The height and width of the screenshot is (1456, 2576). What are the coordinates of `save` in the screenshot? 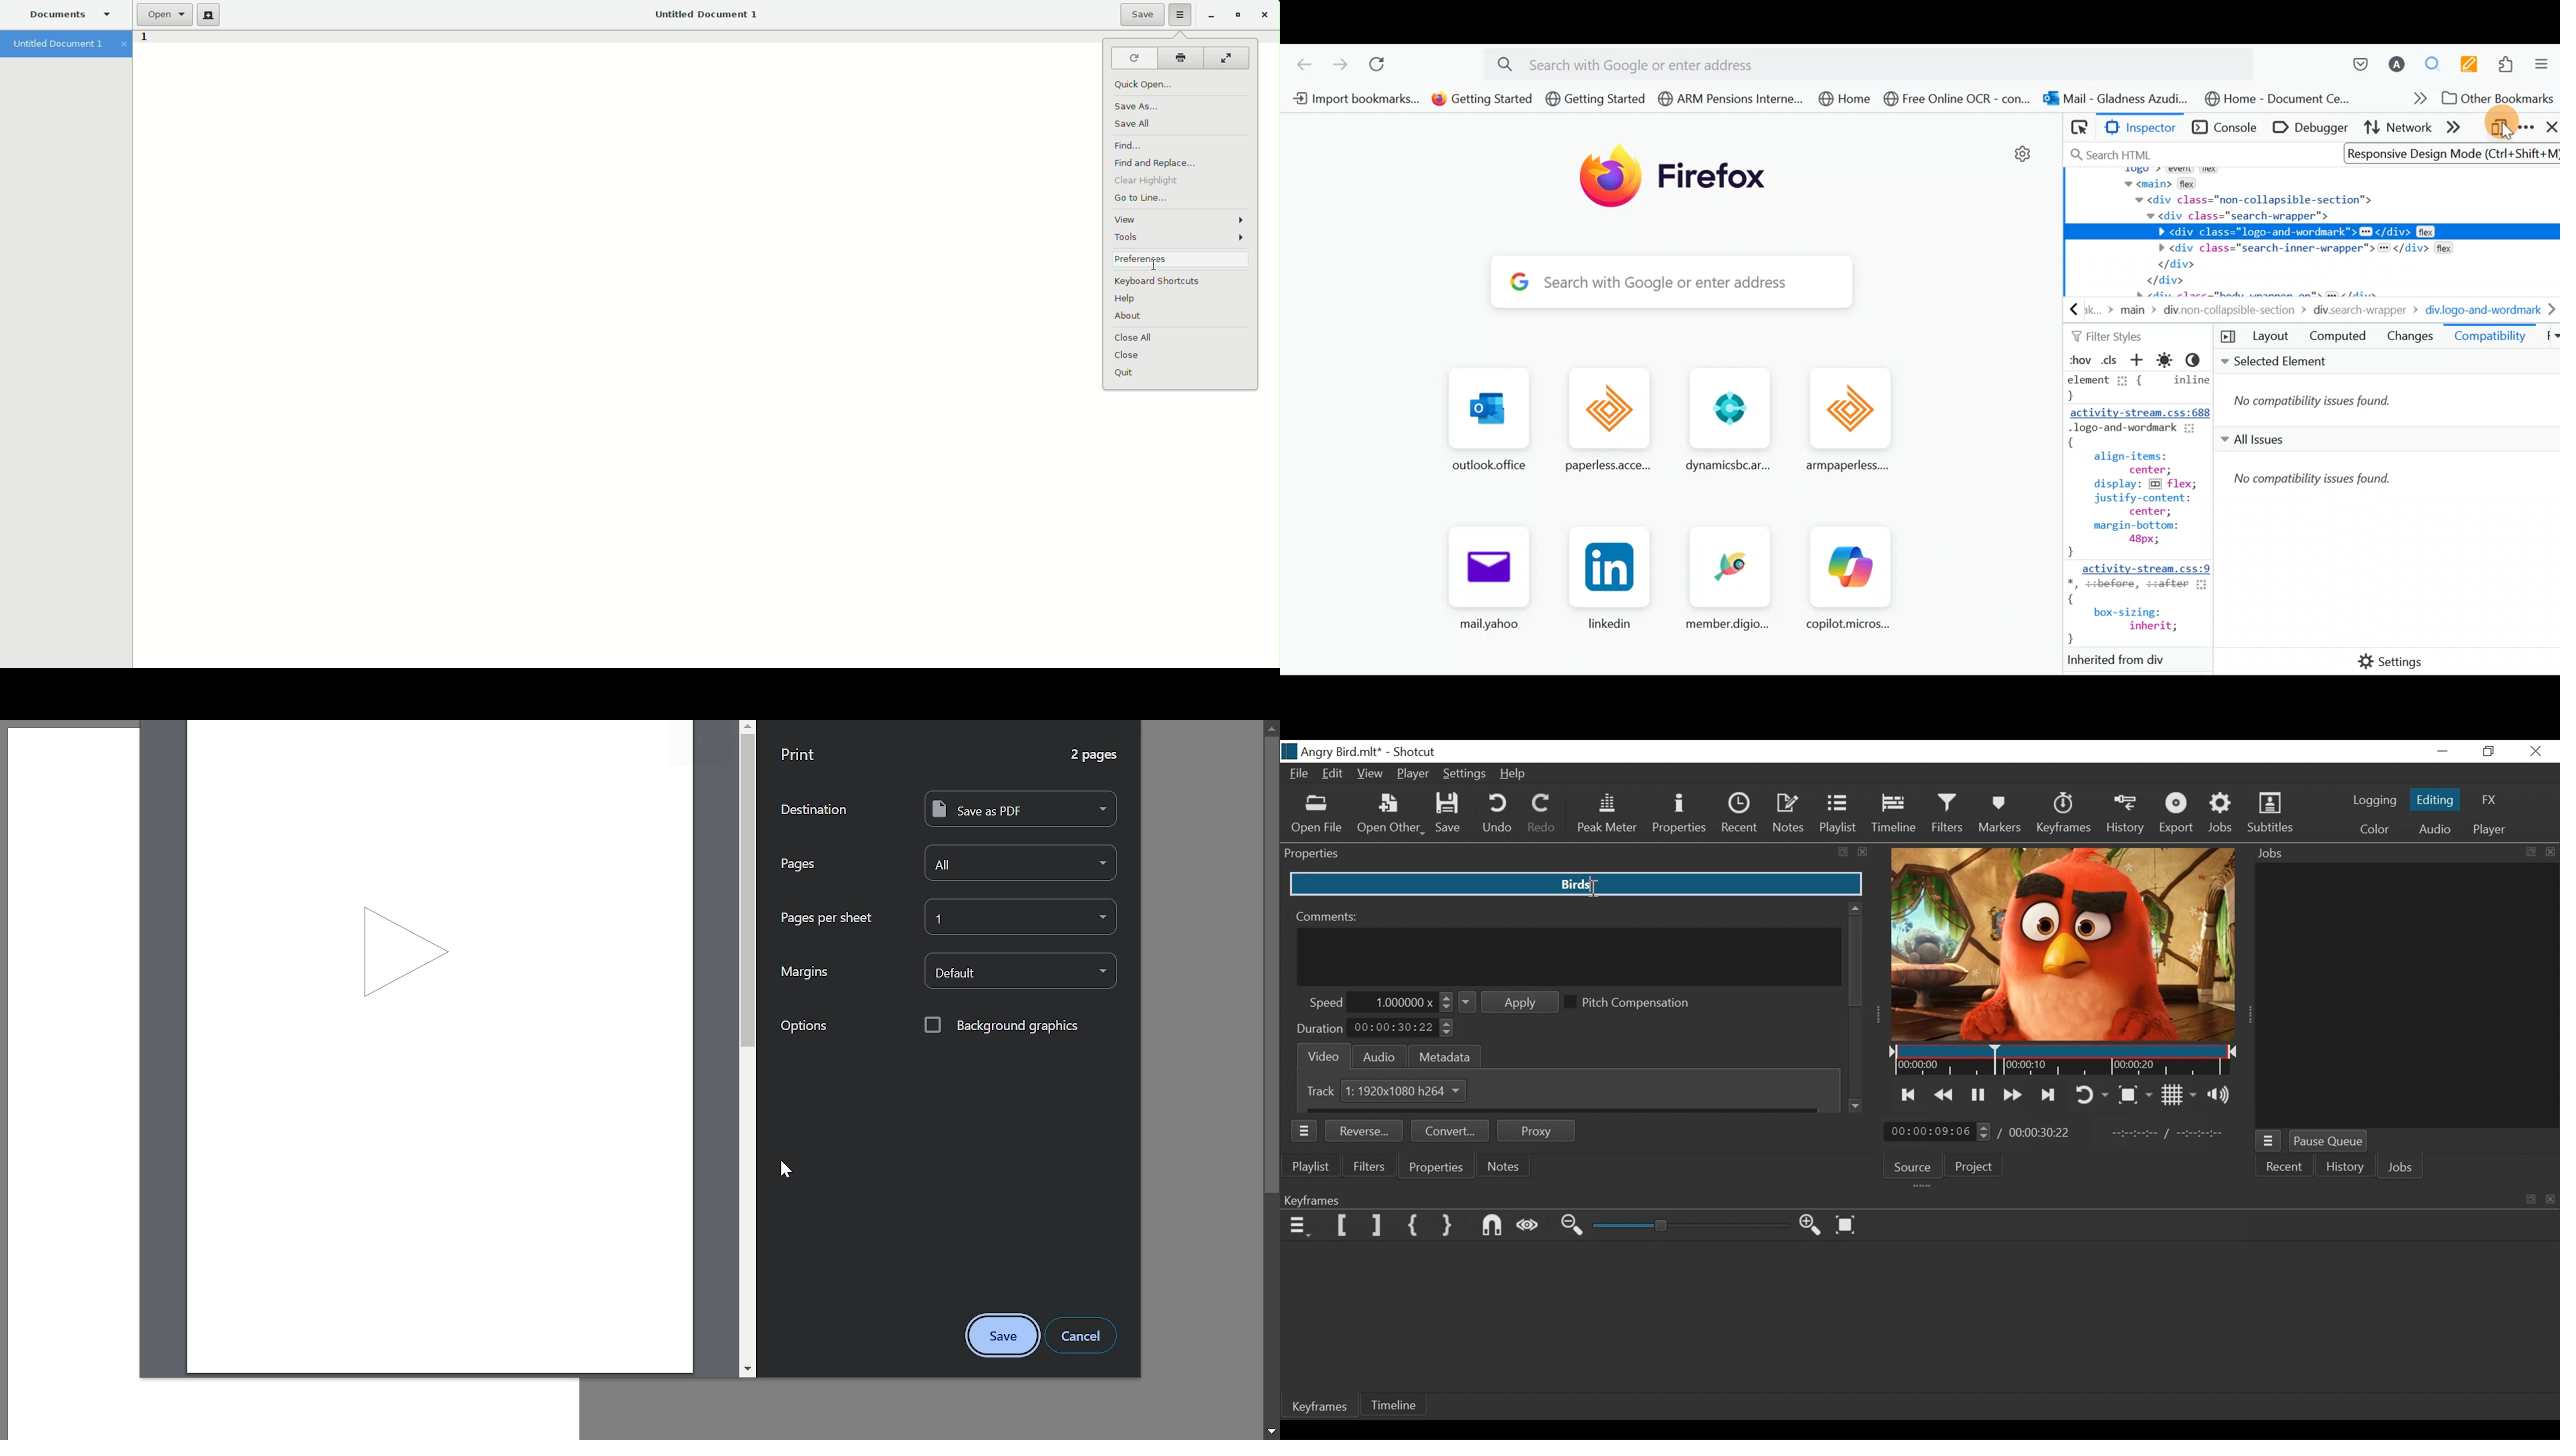 It's located at (1003, 1336).